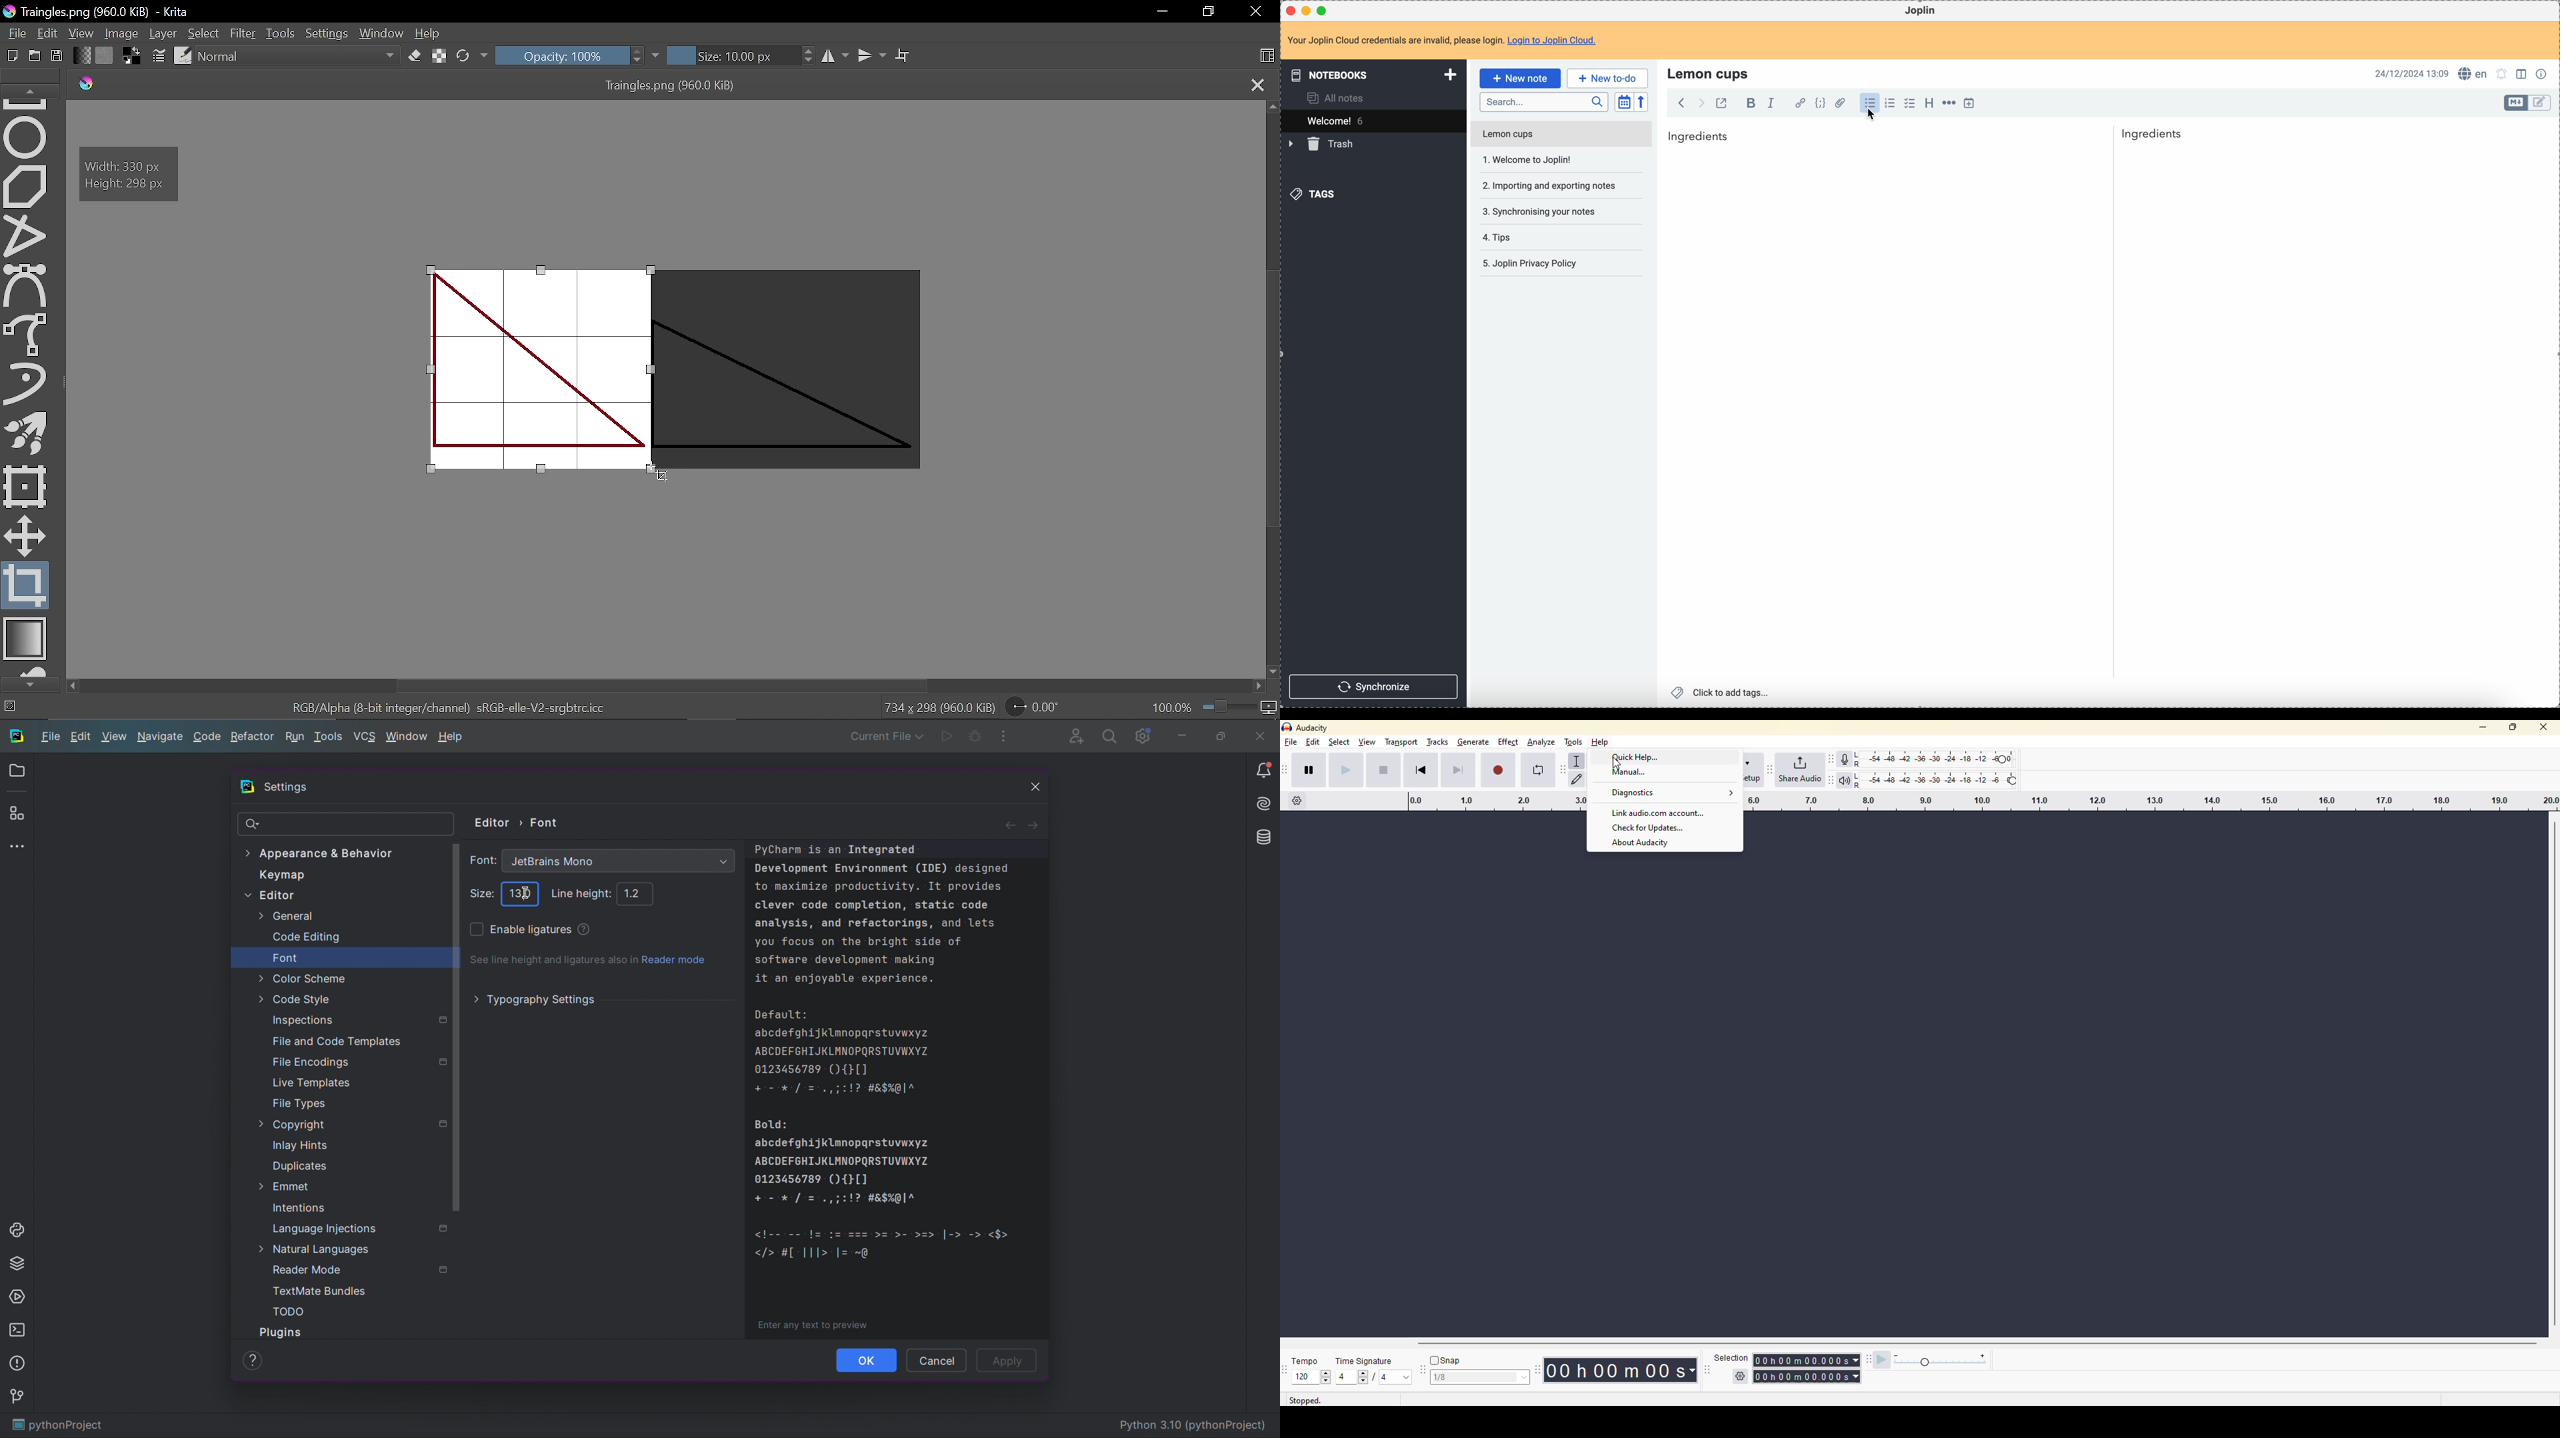 This screenshot has width=2576, height=1456. What do you see at coordinates (1550, 186) in the screenshot?
I see `importing and exporting your notes` at bounding box center [1550, 186].